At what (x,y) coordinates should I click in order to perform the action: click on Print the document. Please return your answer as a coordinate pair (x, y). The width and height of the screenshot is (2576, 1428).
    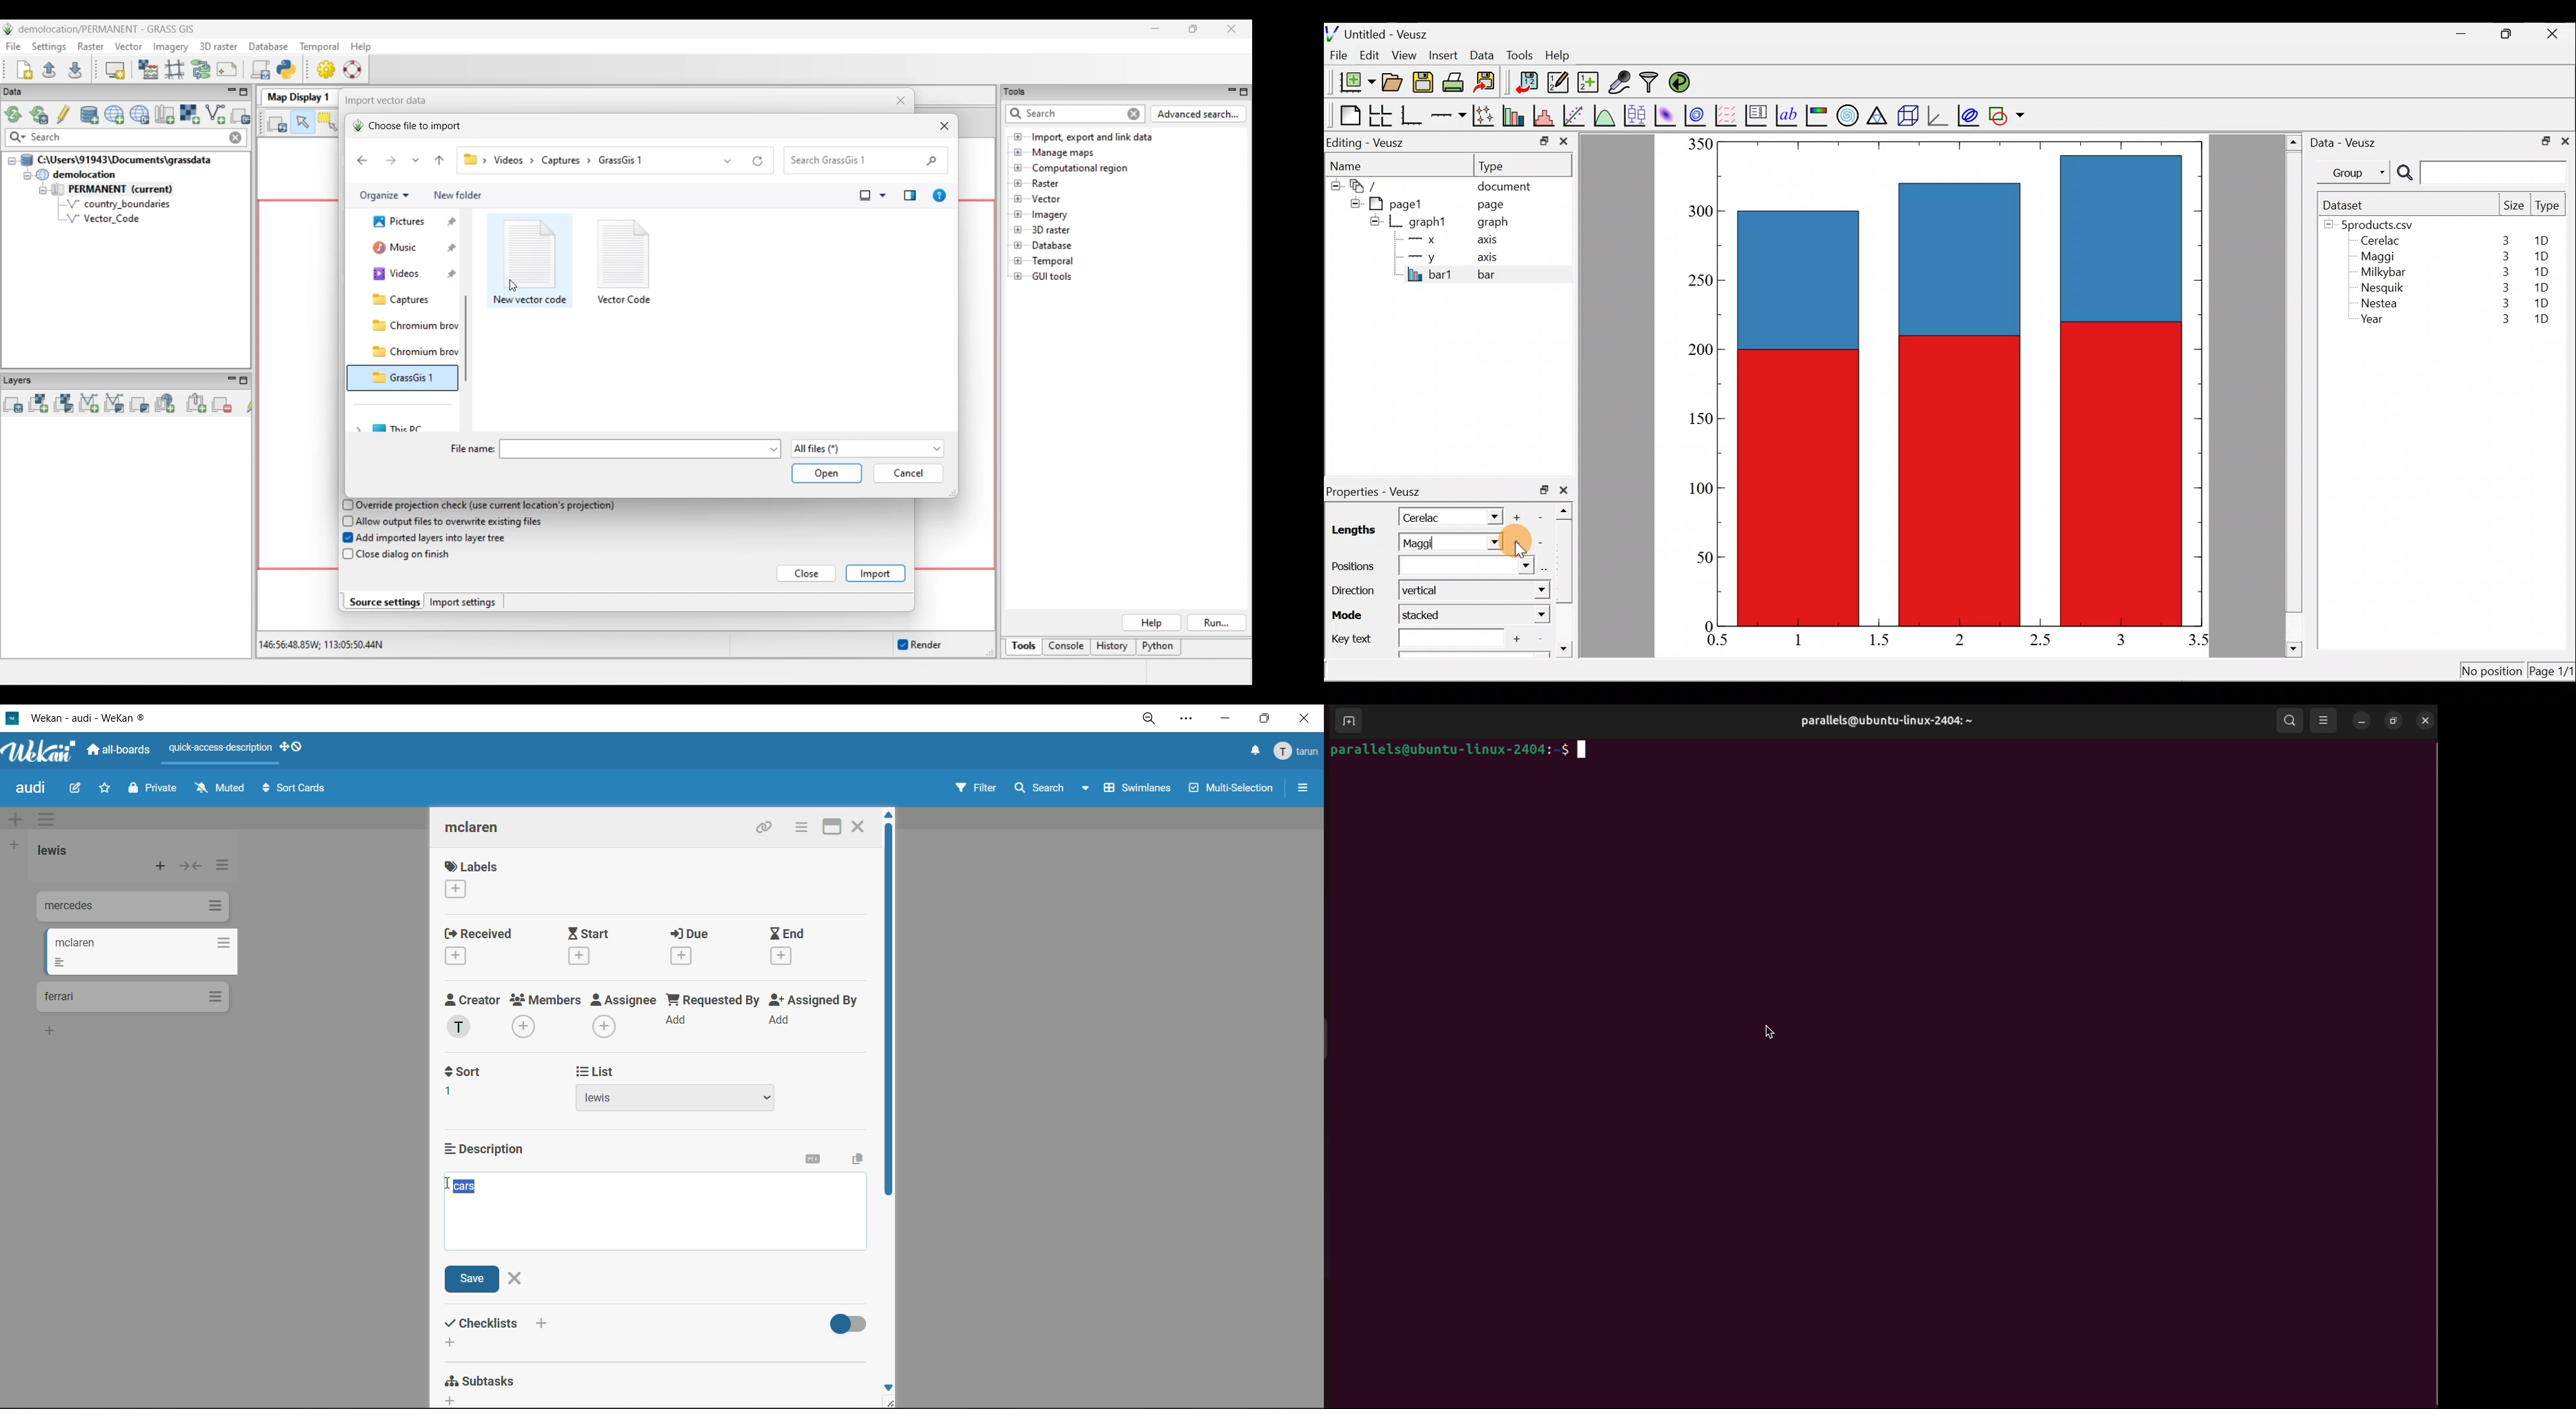
    Looking at the image, I should click on (1457, 82).